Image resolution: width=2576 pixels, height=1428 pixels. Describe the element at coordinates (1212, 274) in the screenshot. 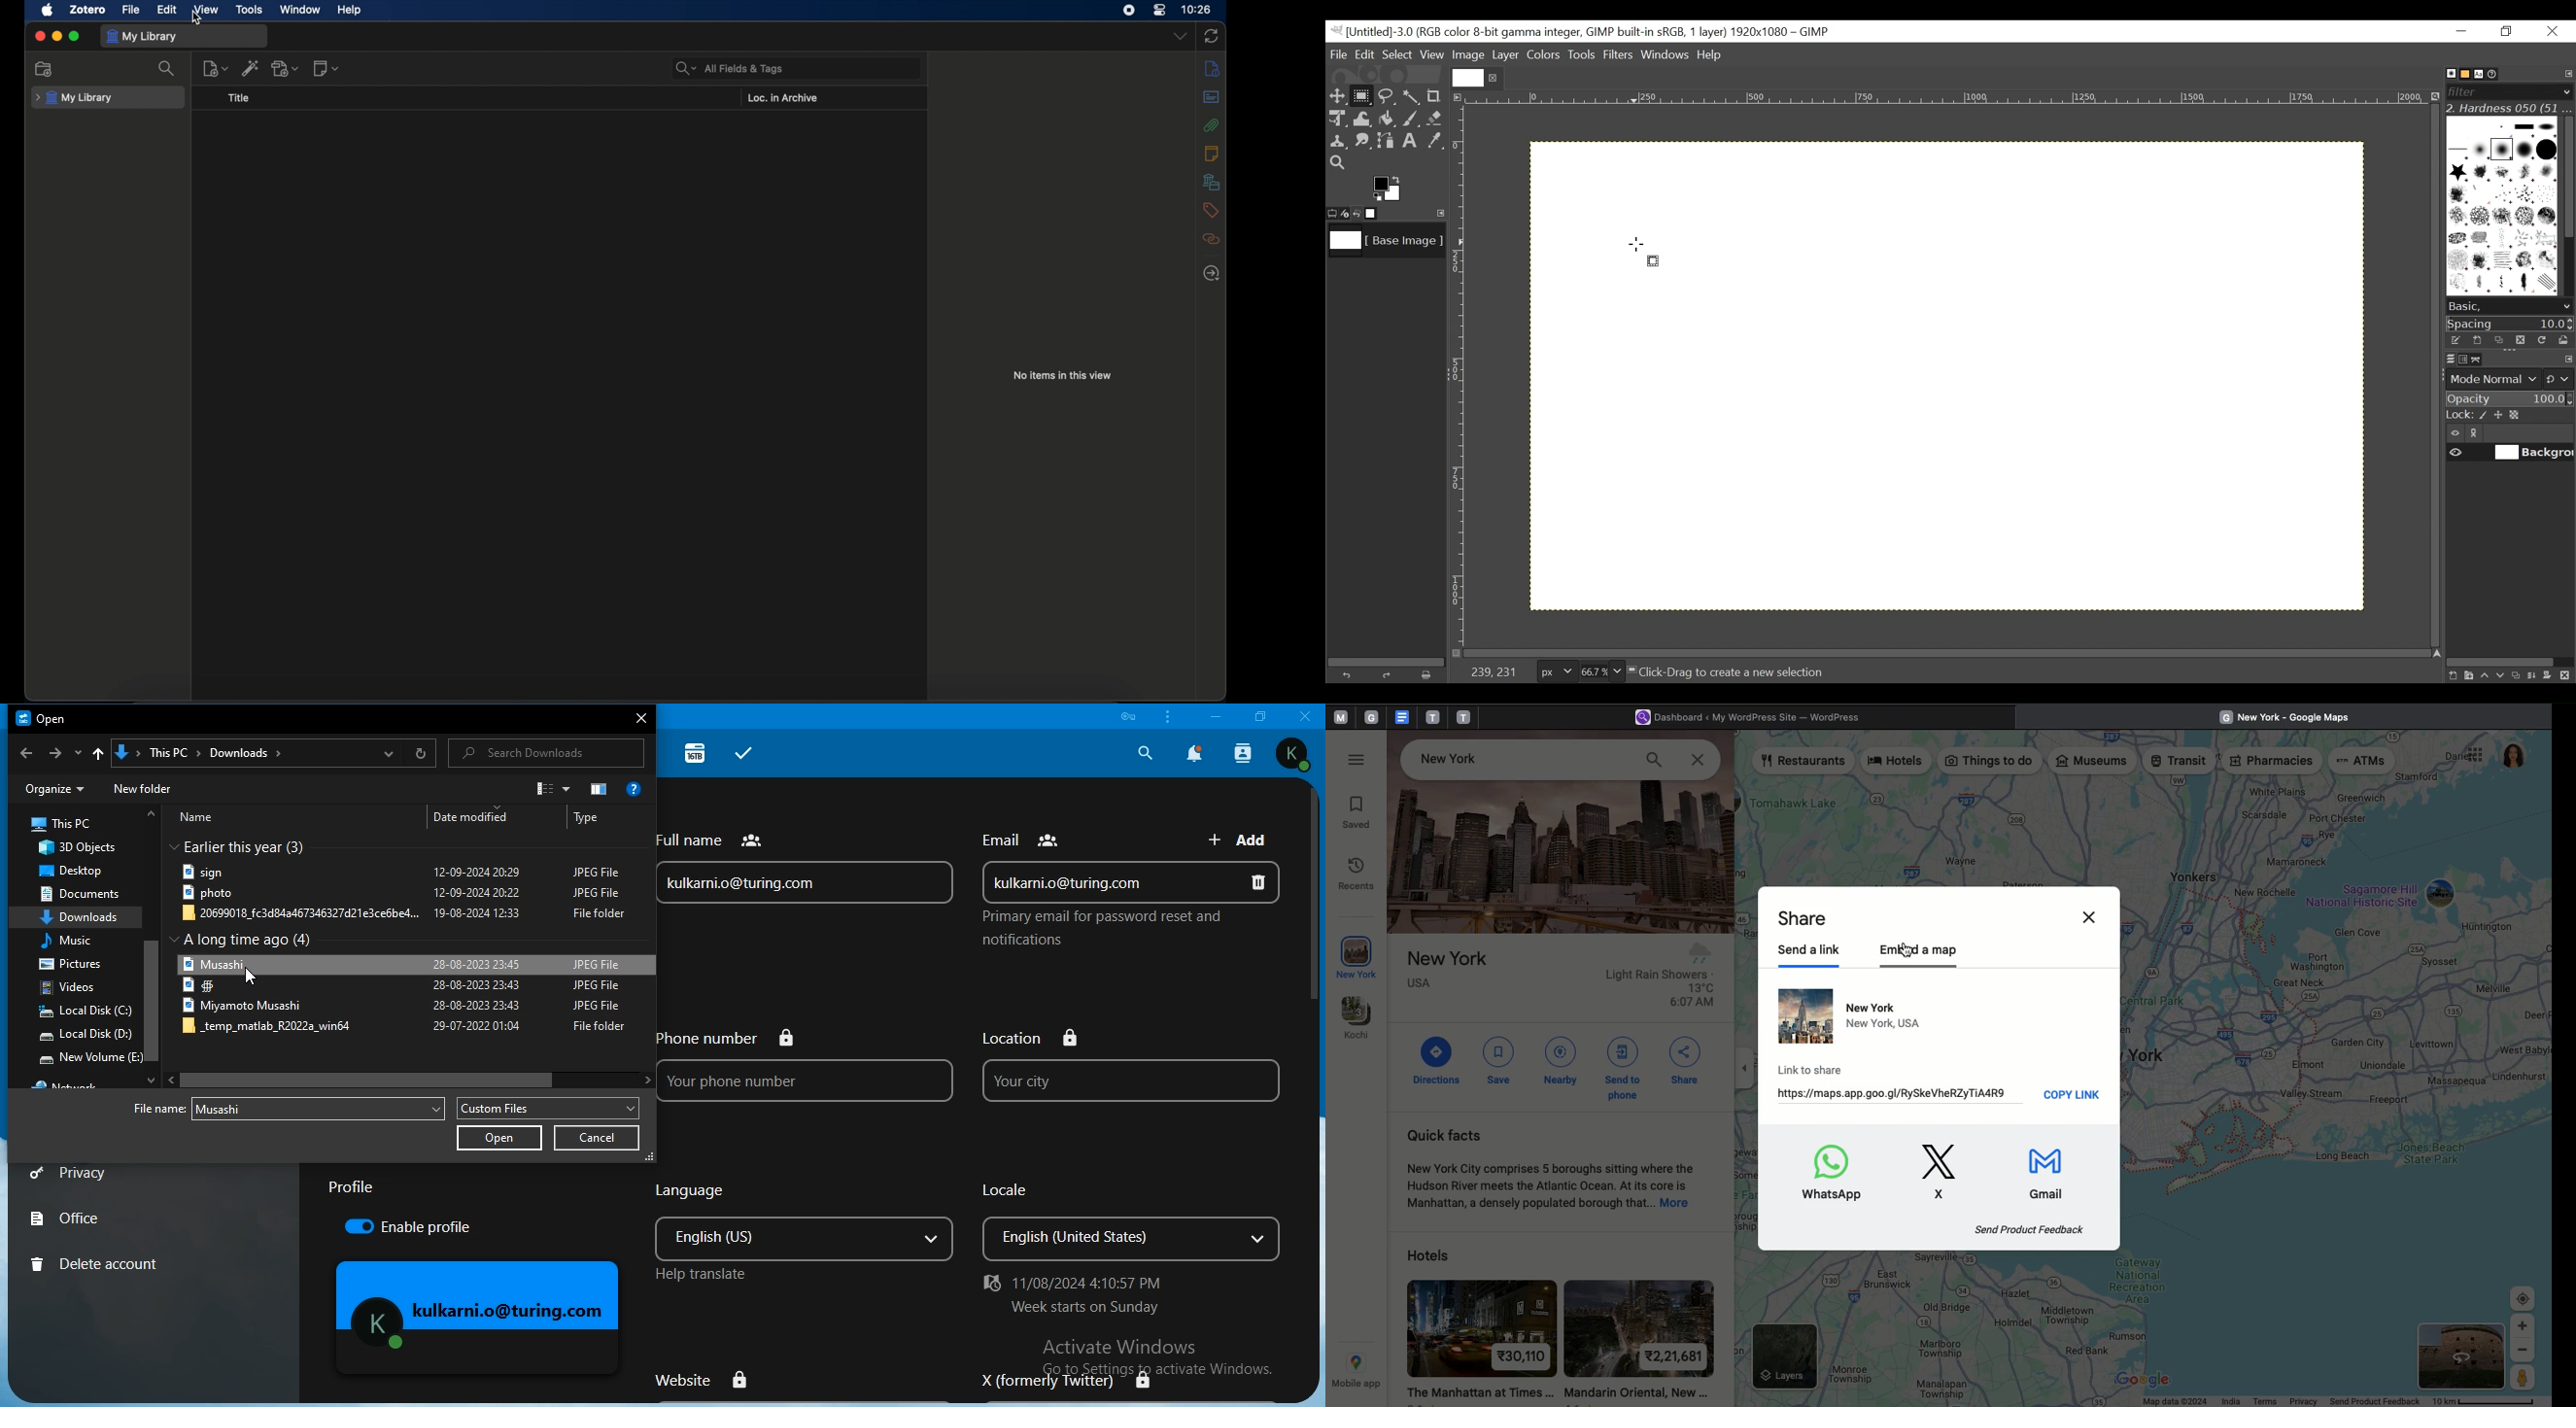

I see `locate` at that location.